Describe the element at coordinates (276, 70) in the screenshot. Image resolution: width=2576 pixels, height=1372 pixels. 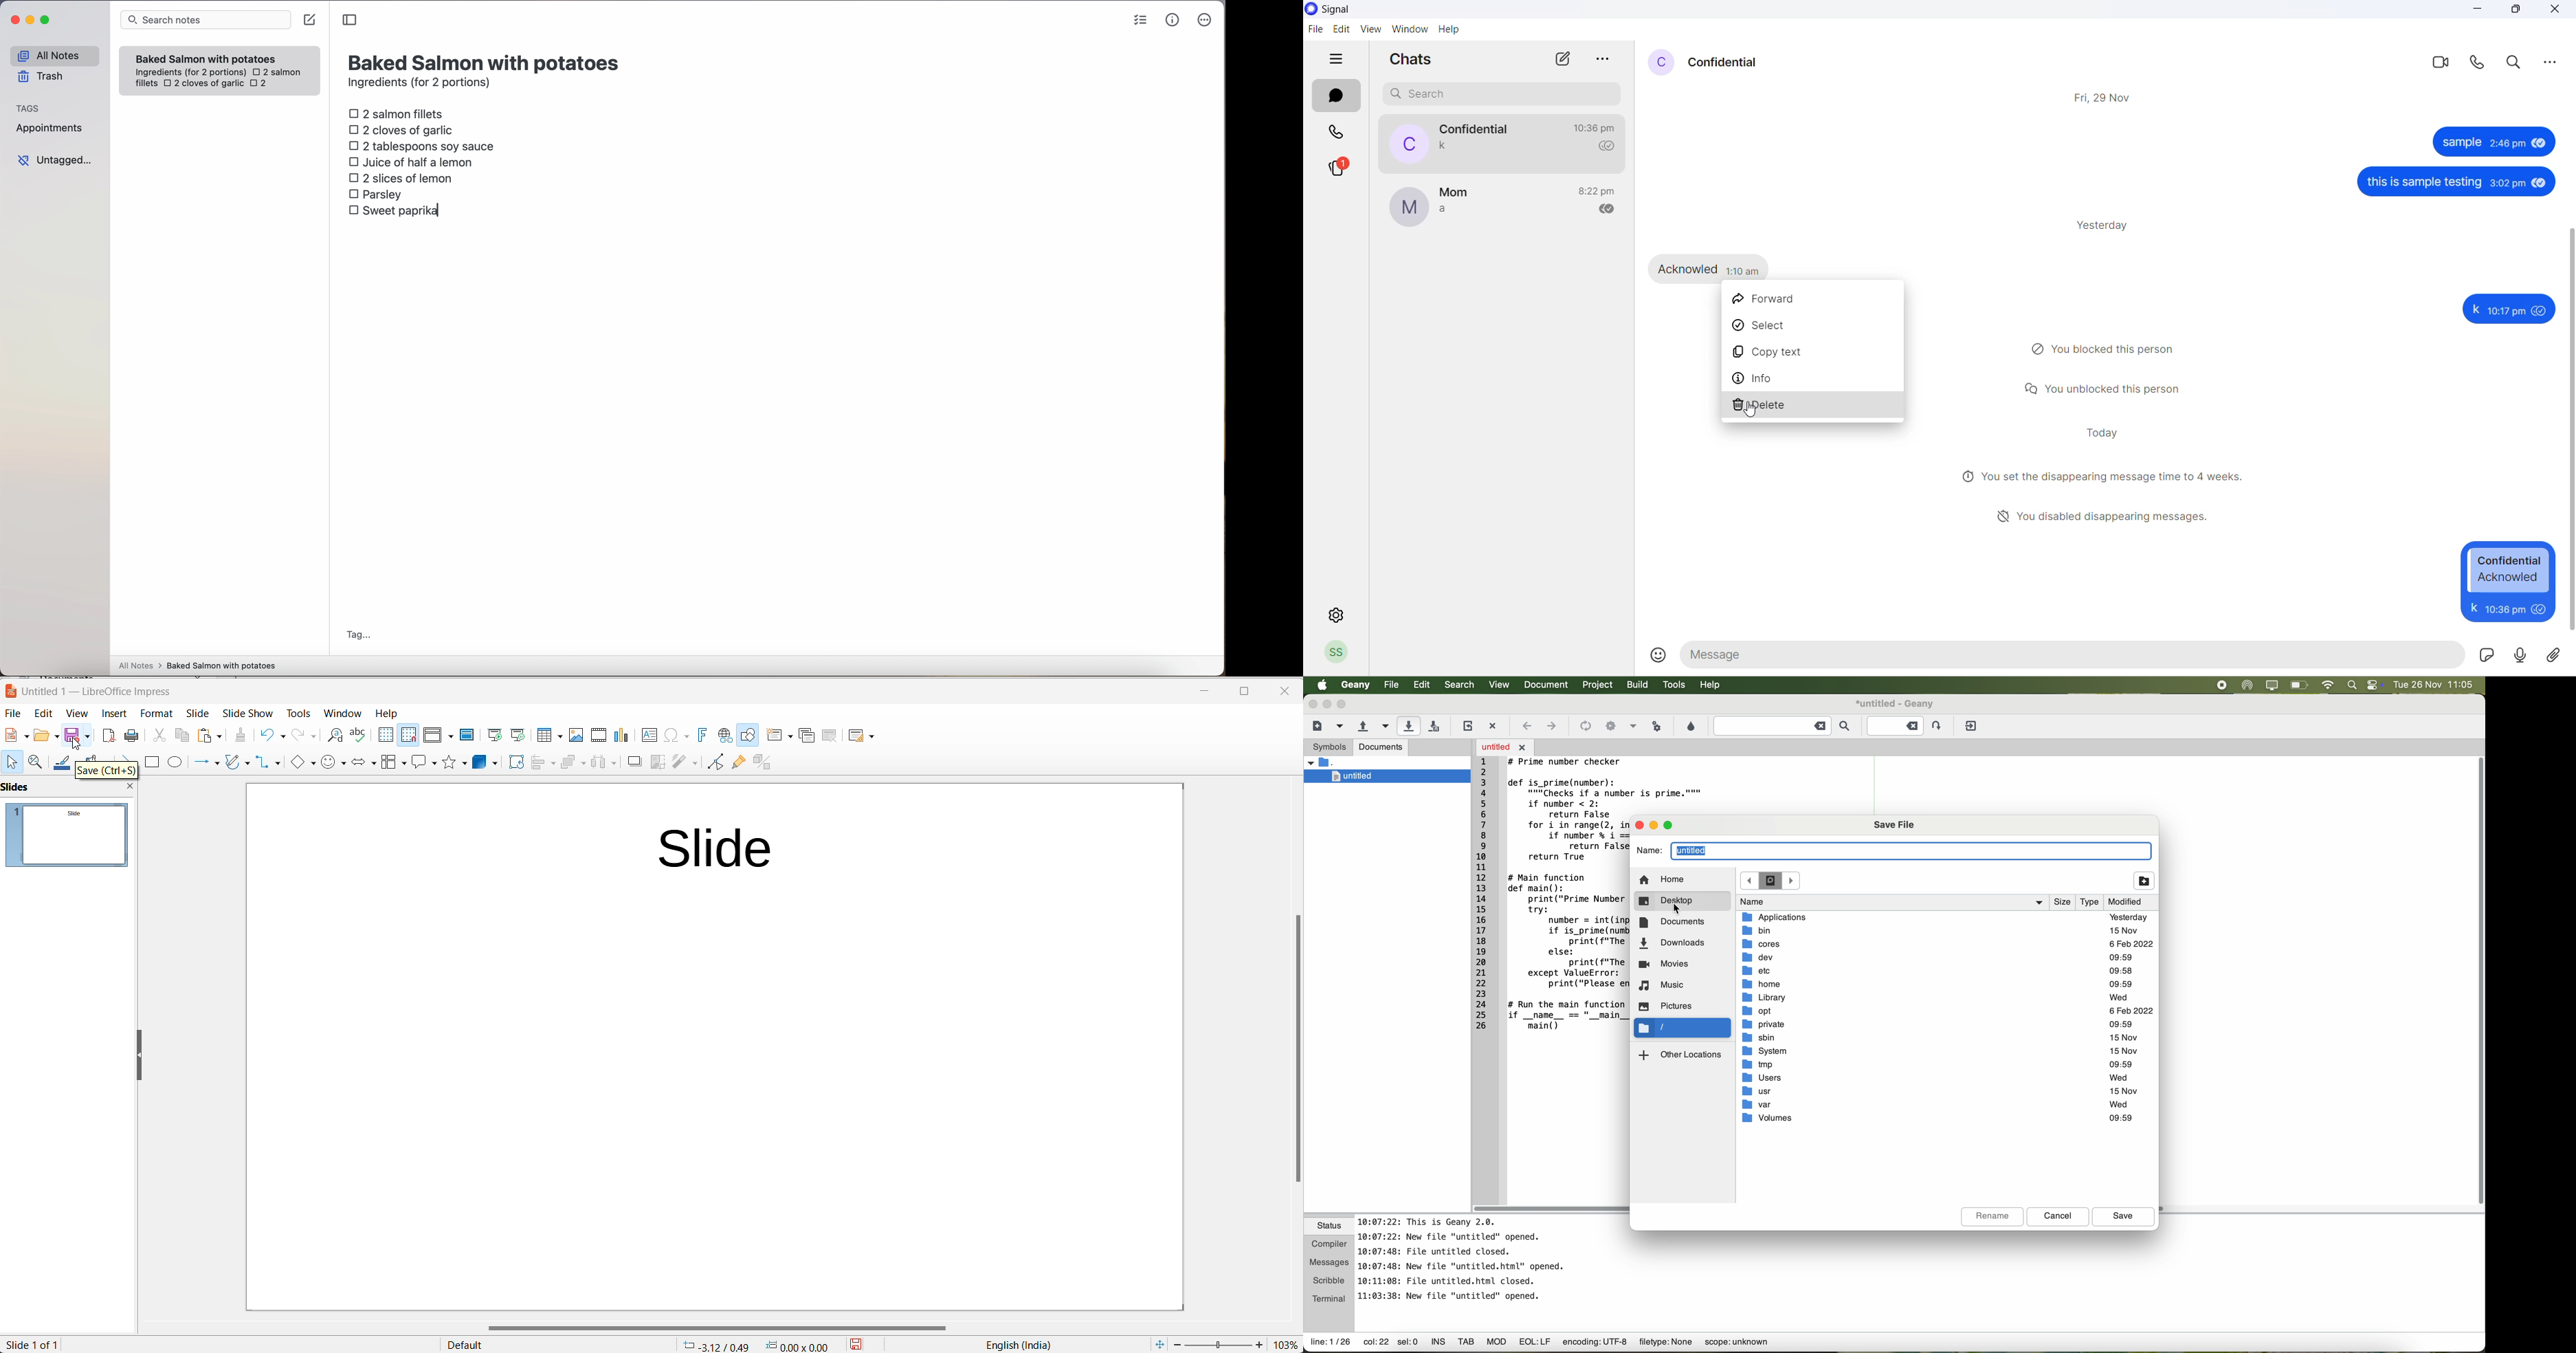
I see `2 salmon` at that location.